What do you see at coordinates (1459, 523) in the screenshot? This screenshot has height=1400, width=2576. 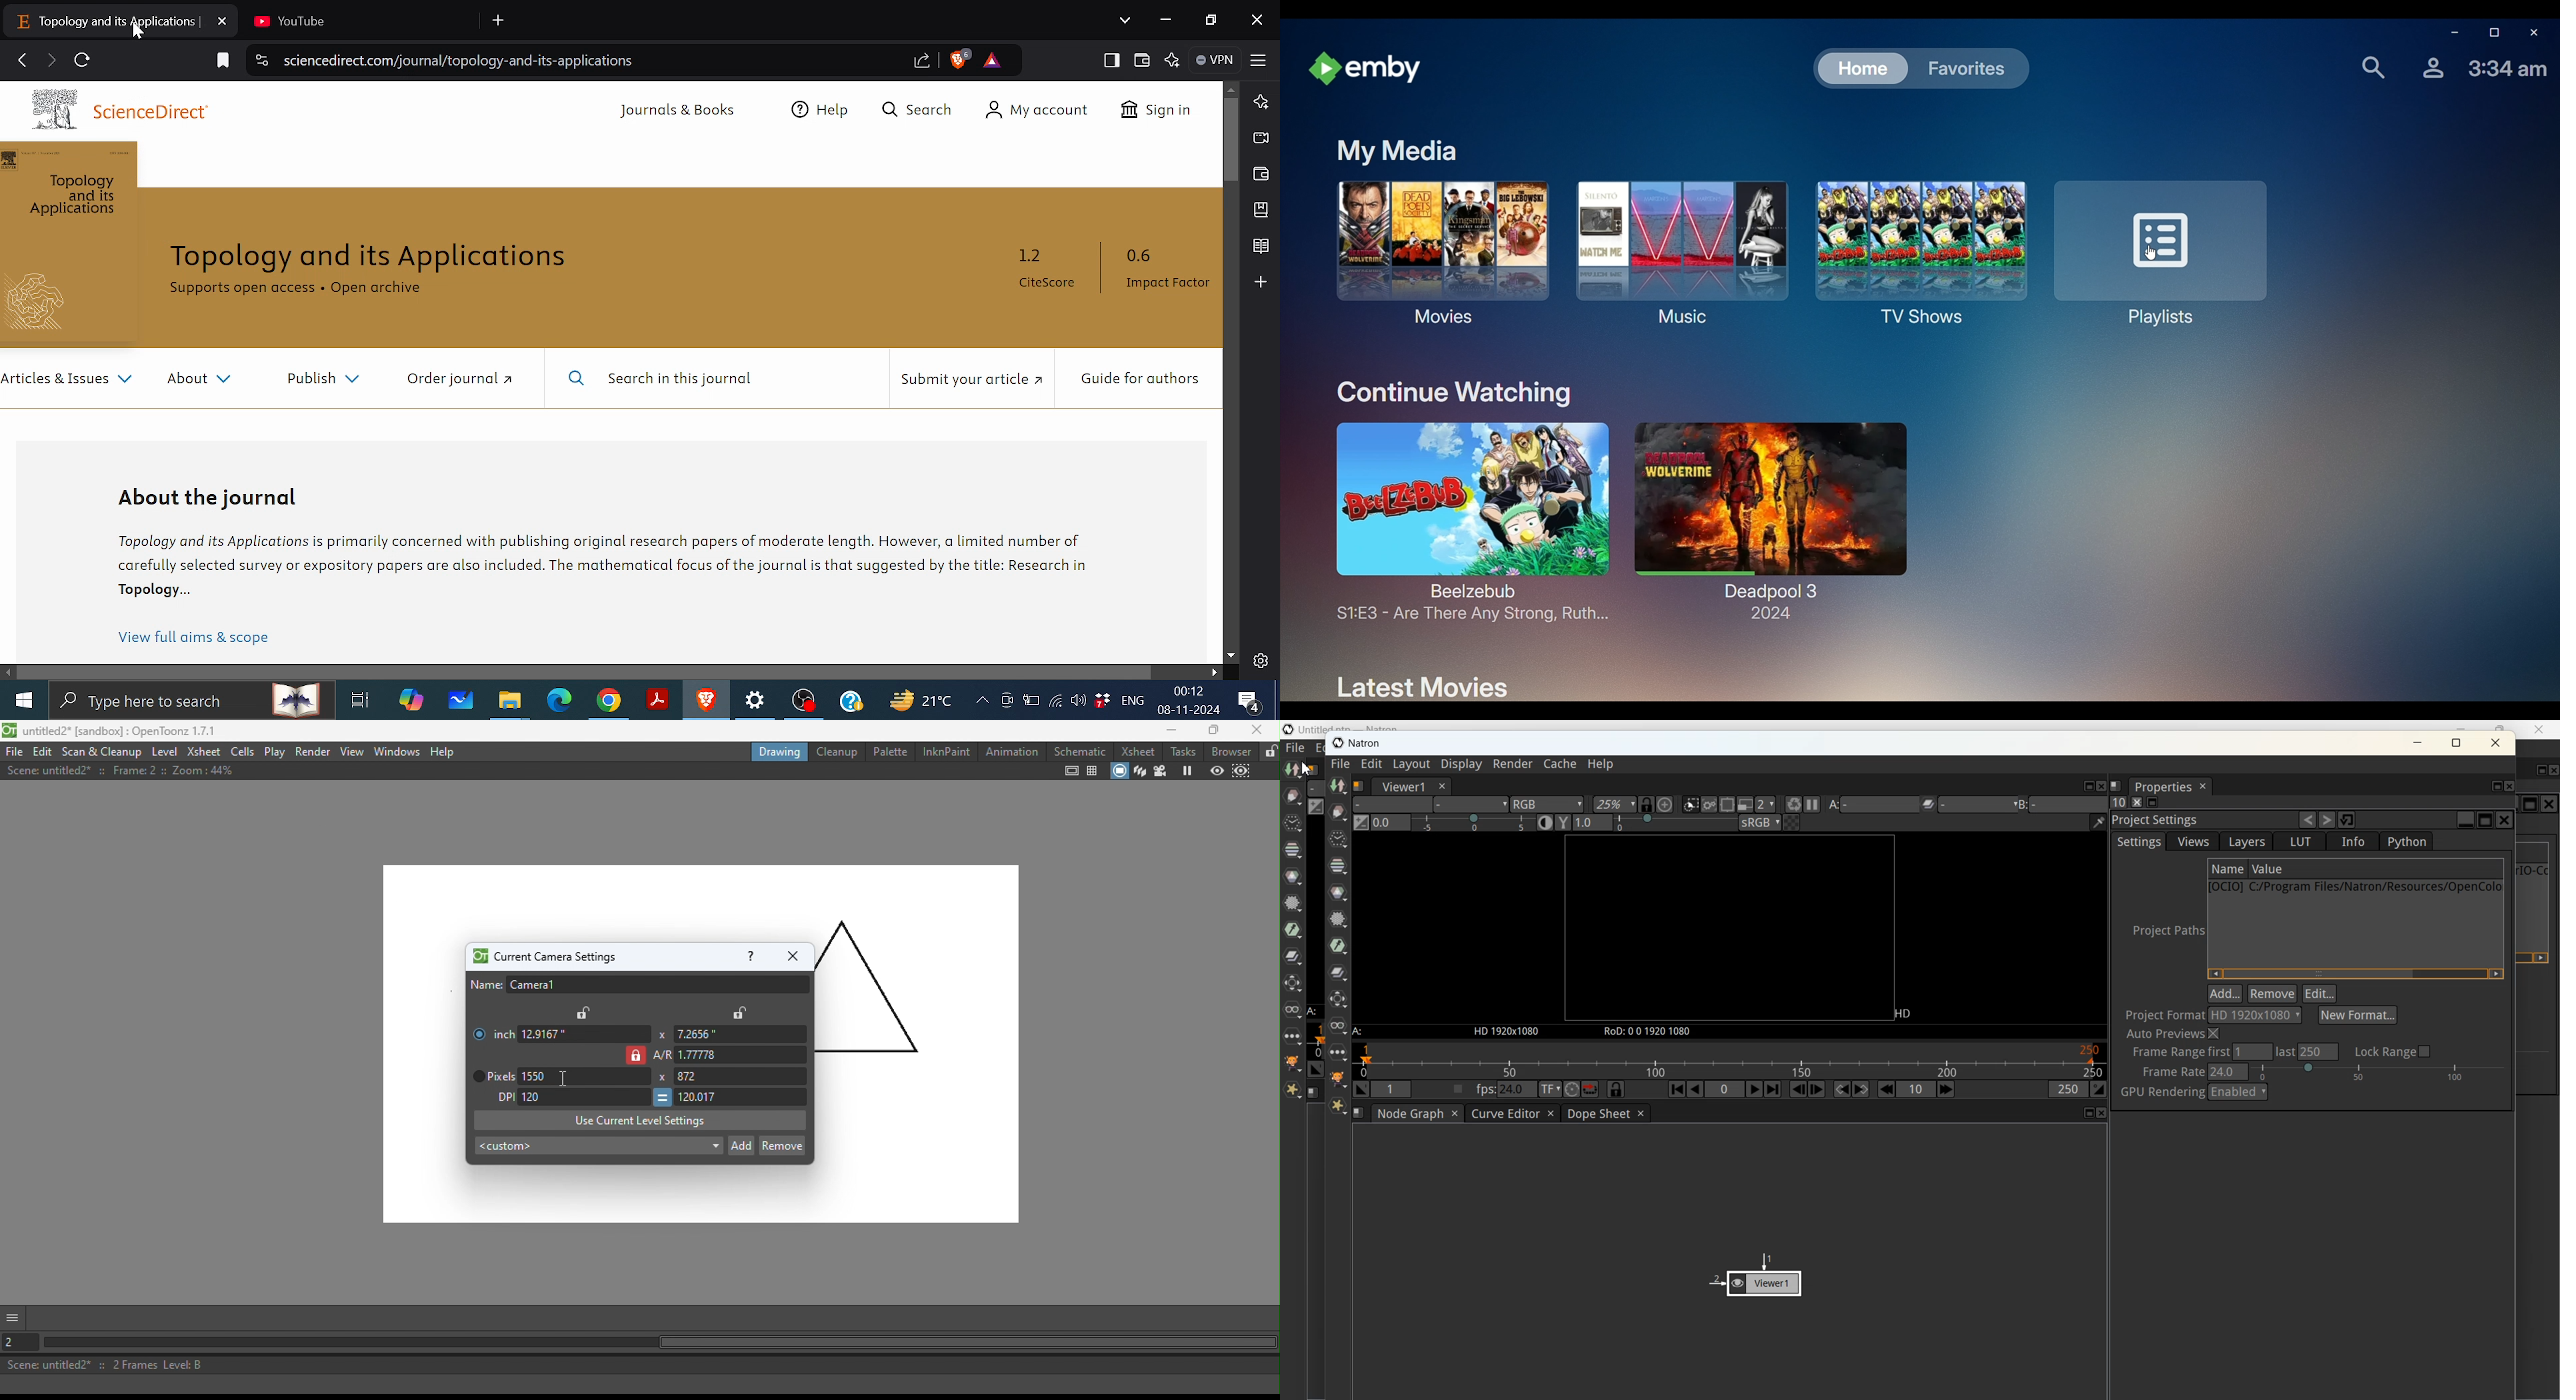 I see `Beelzebub` at bounding box center [1459, 523].